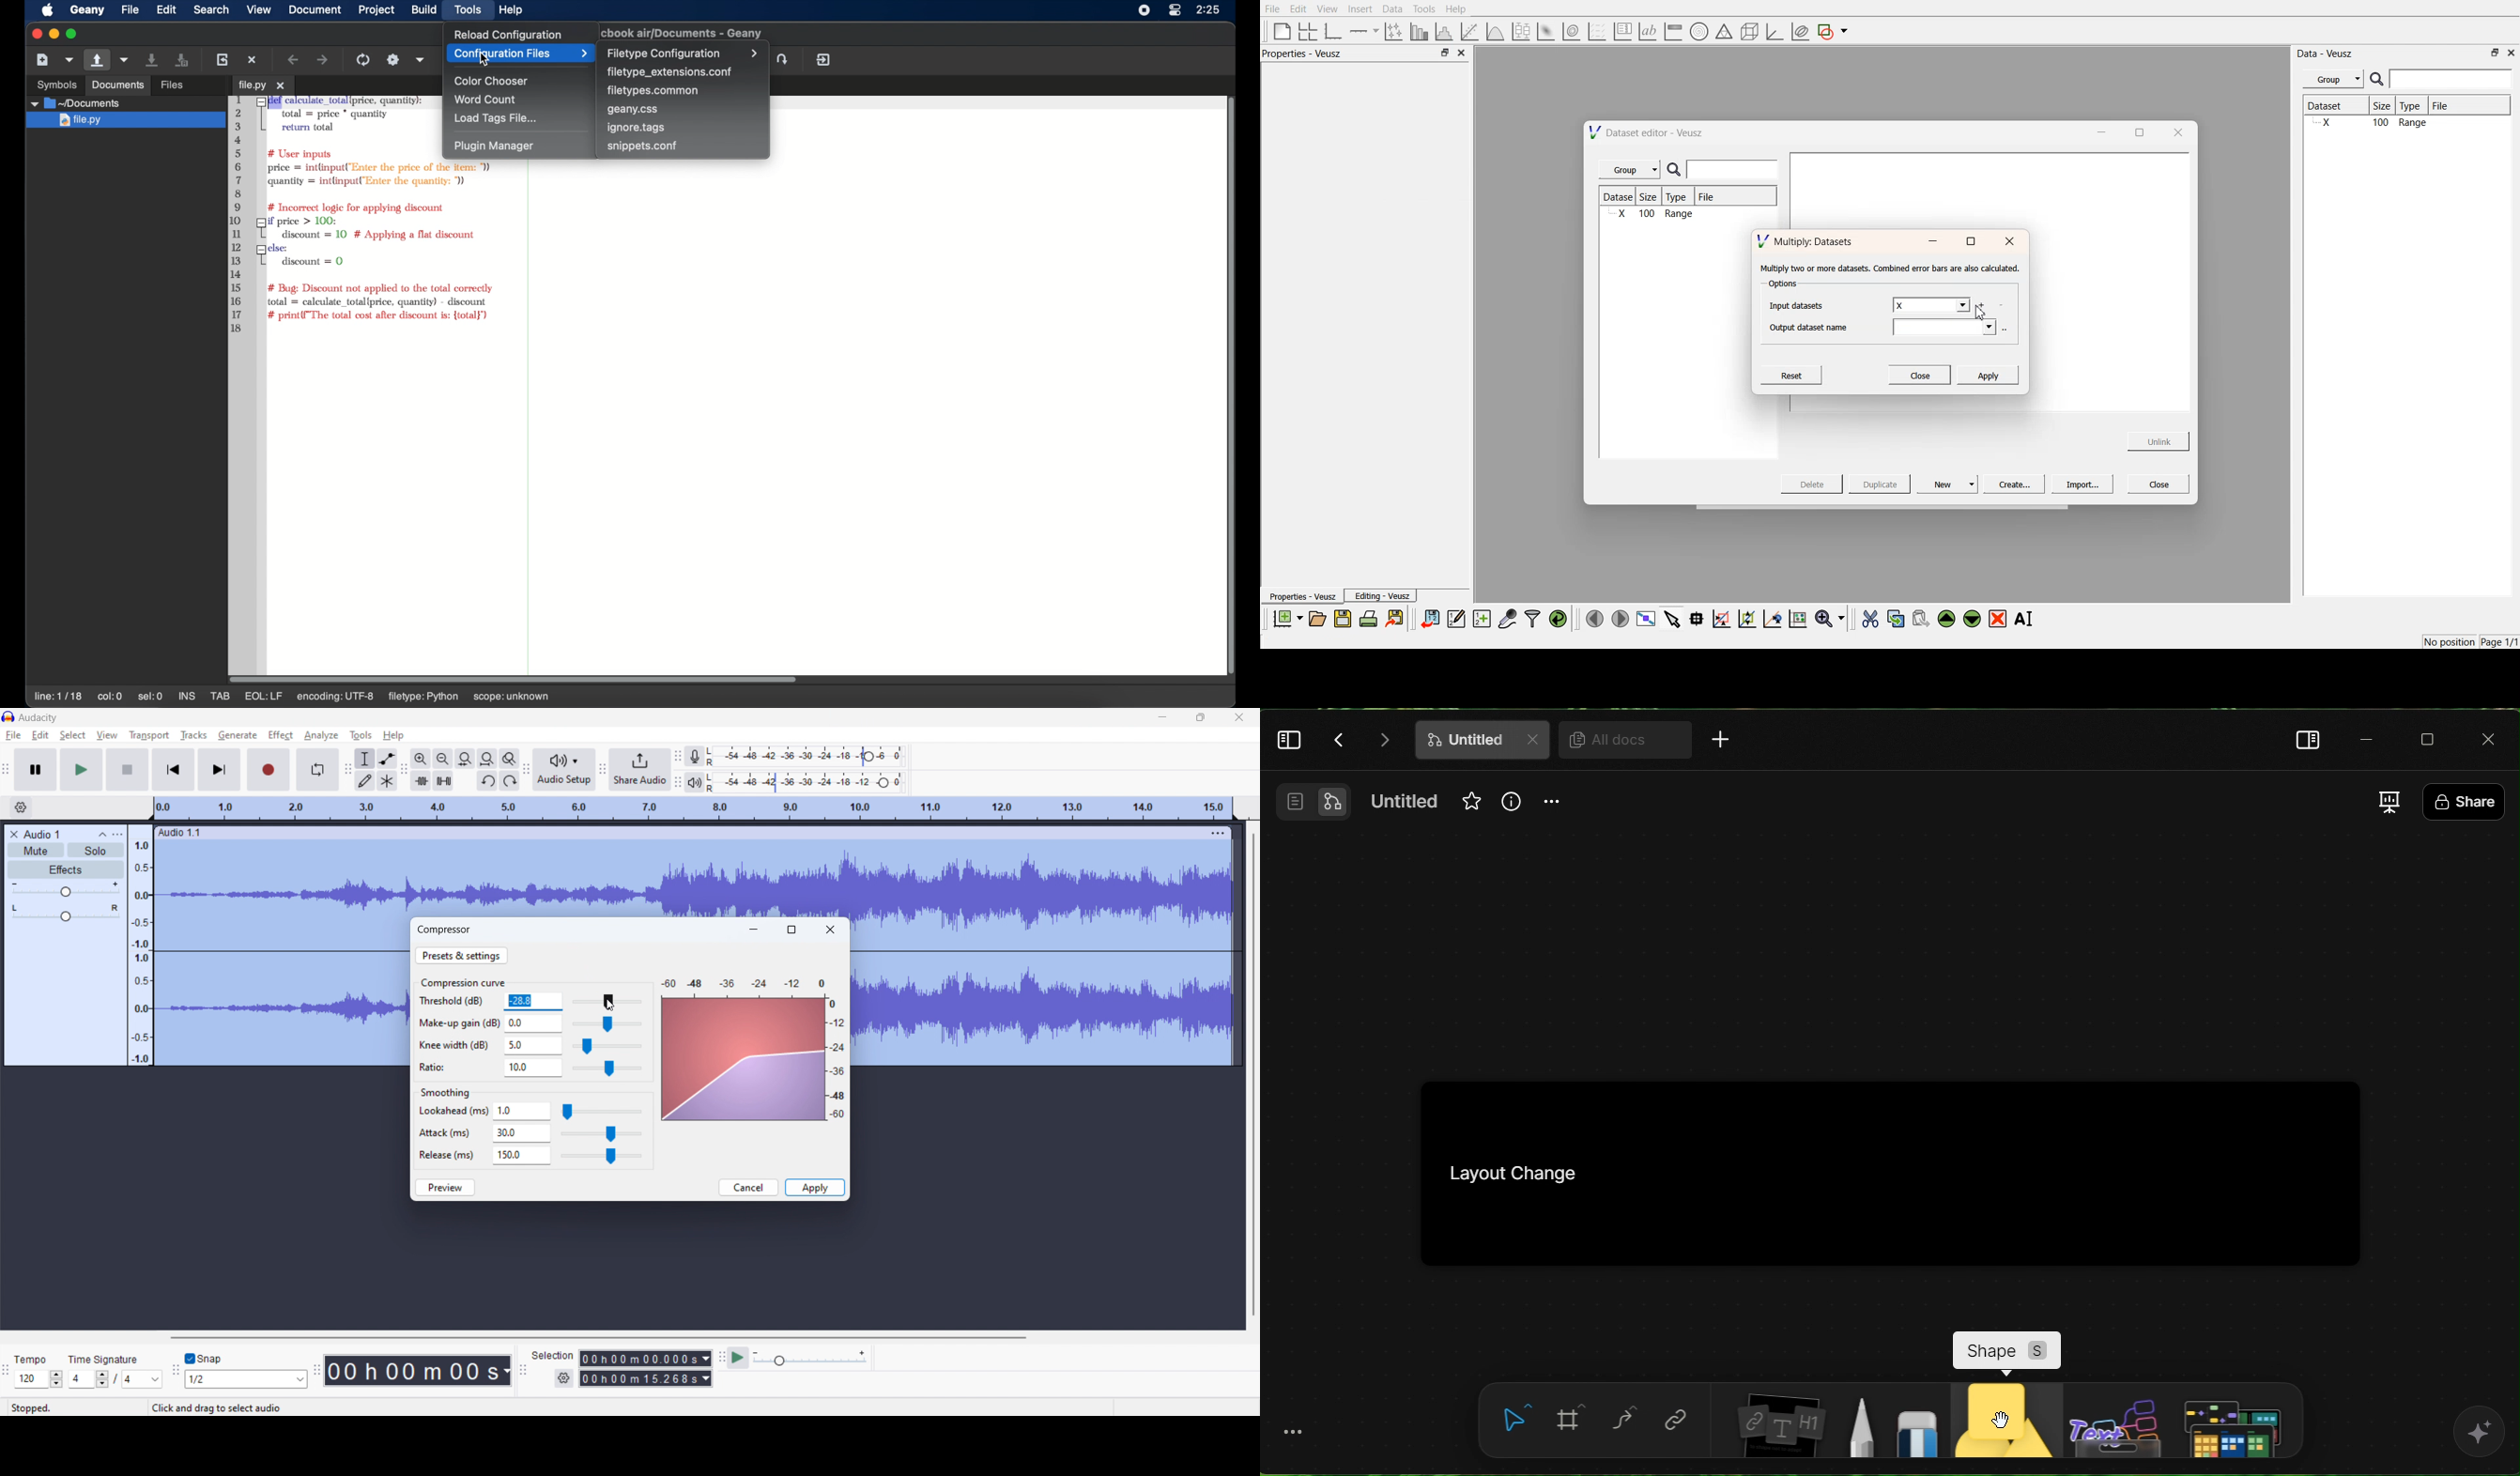  Describe the element at coordinates (1286, 619) in the screenshot. I see `new documents` at that location.